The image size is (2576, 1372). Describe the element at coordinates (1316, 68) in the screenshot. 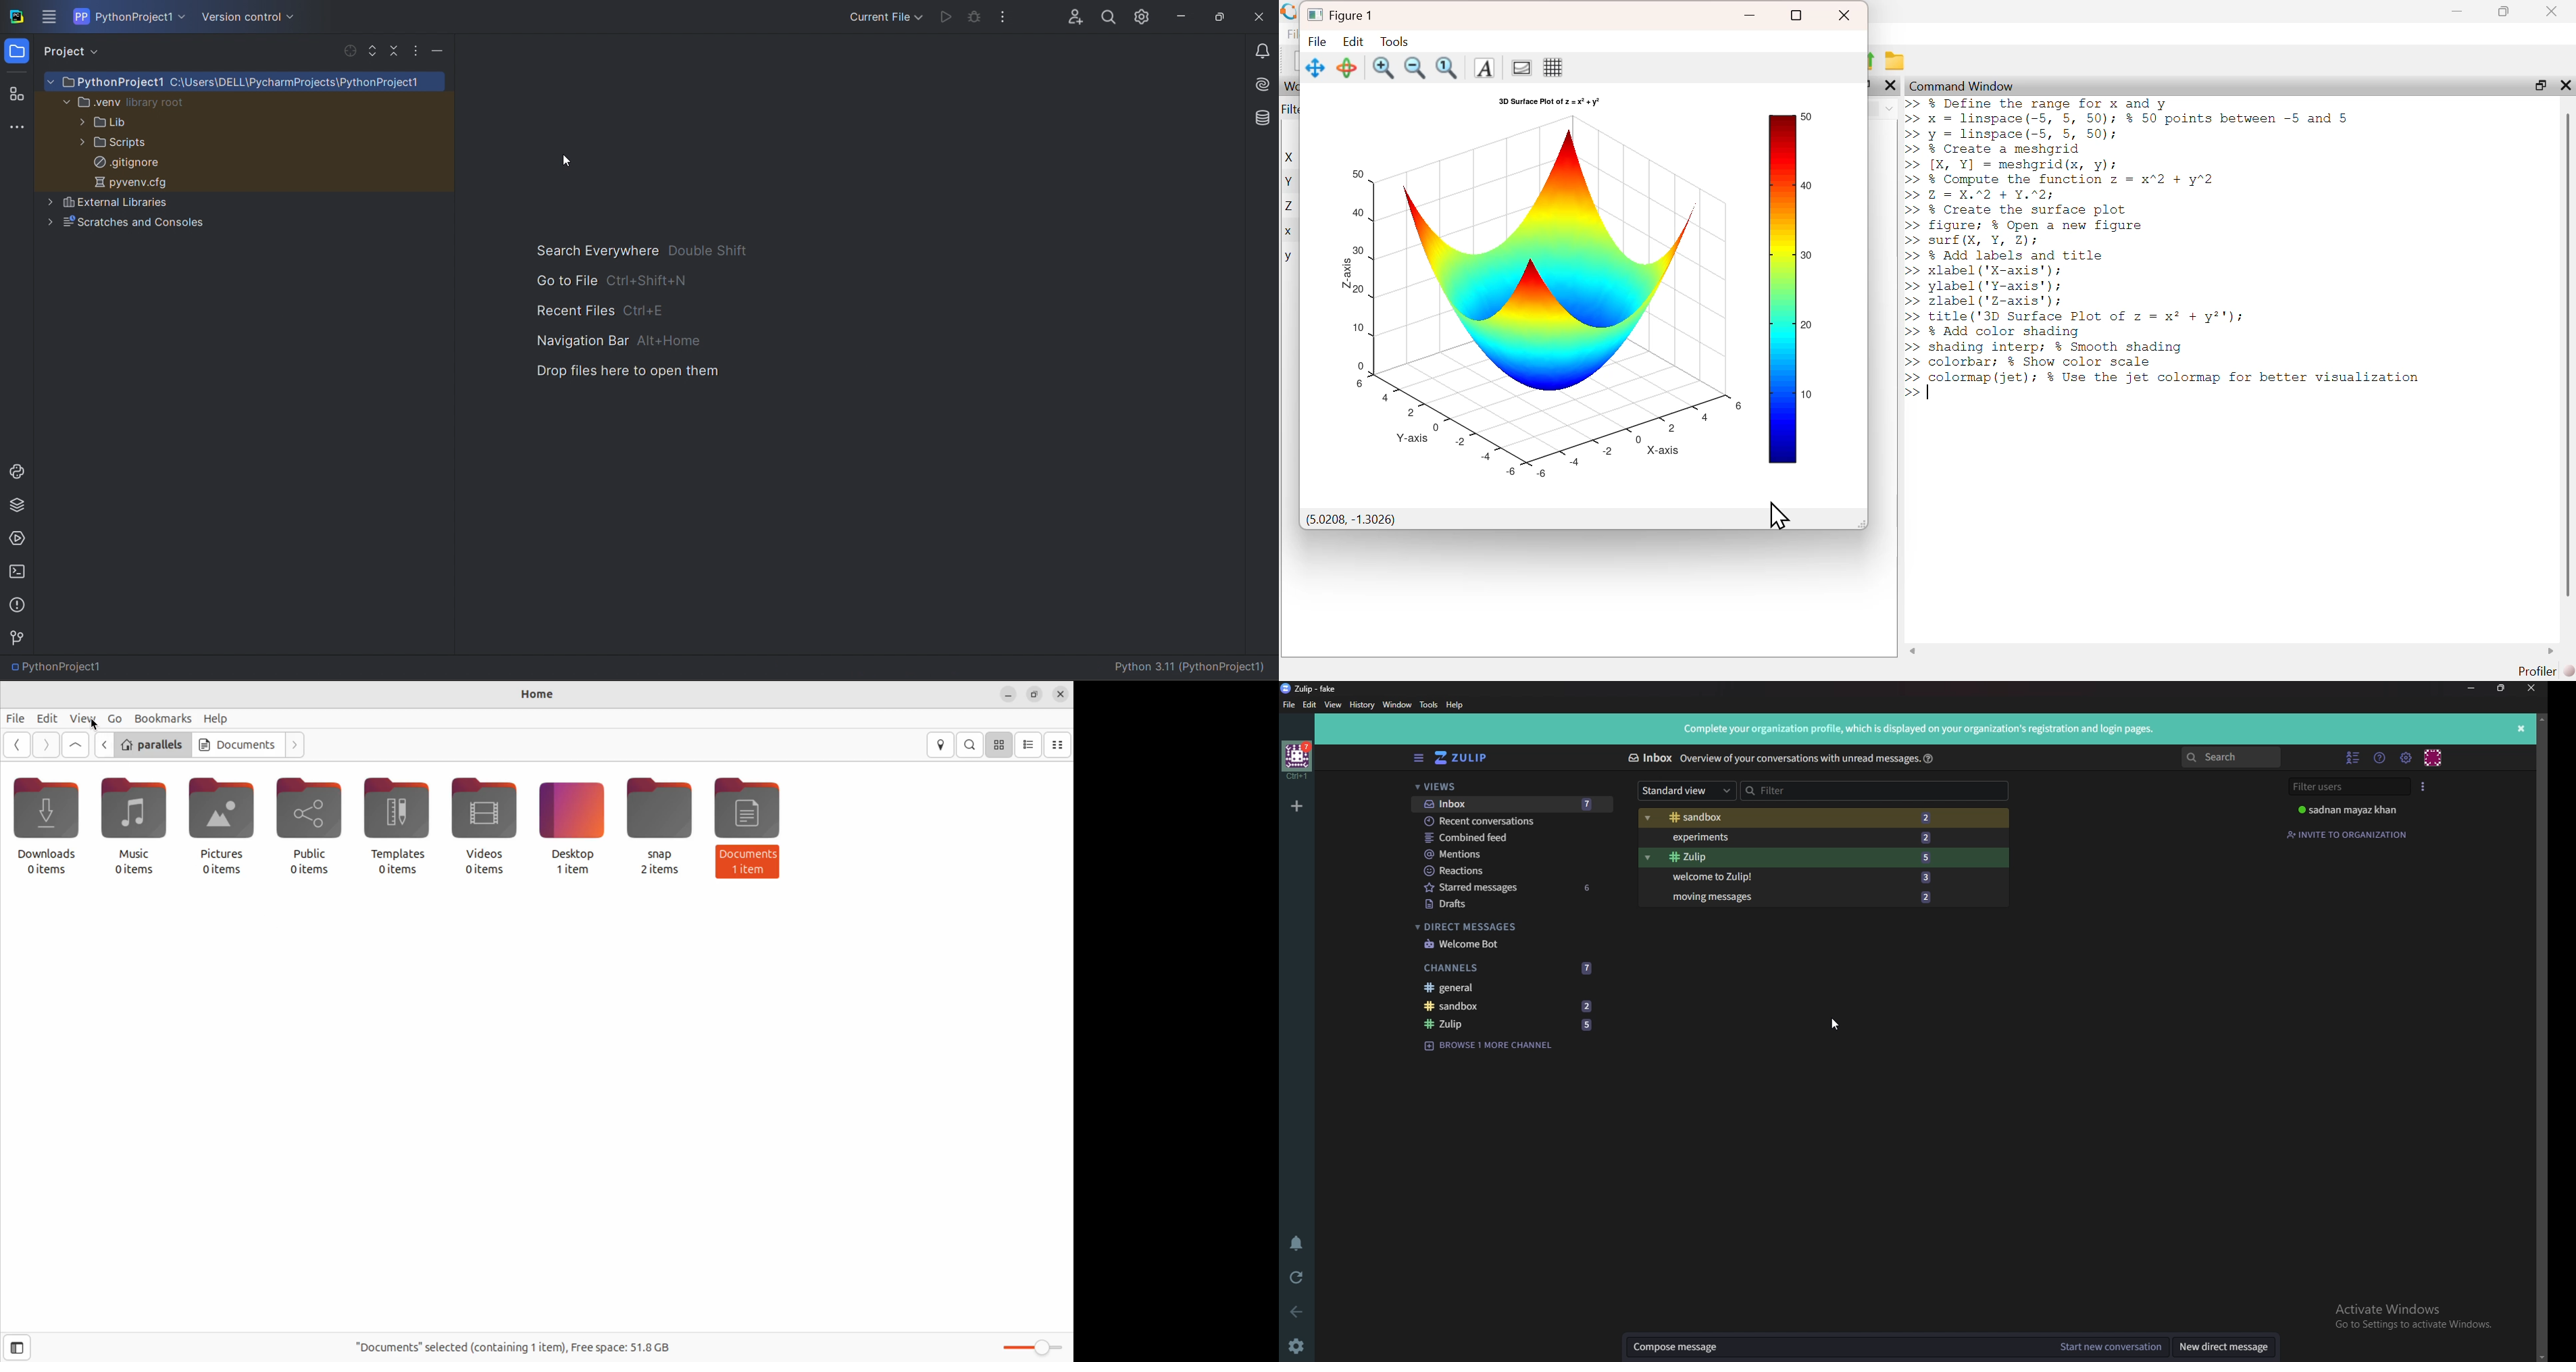

I see `Move` at that location.